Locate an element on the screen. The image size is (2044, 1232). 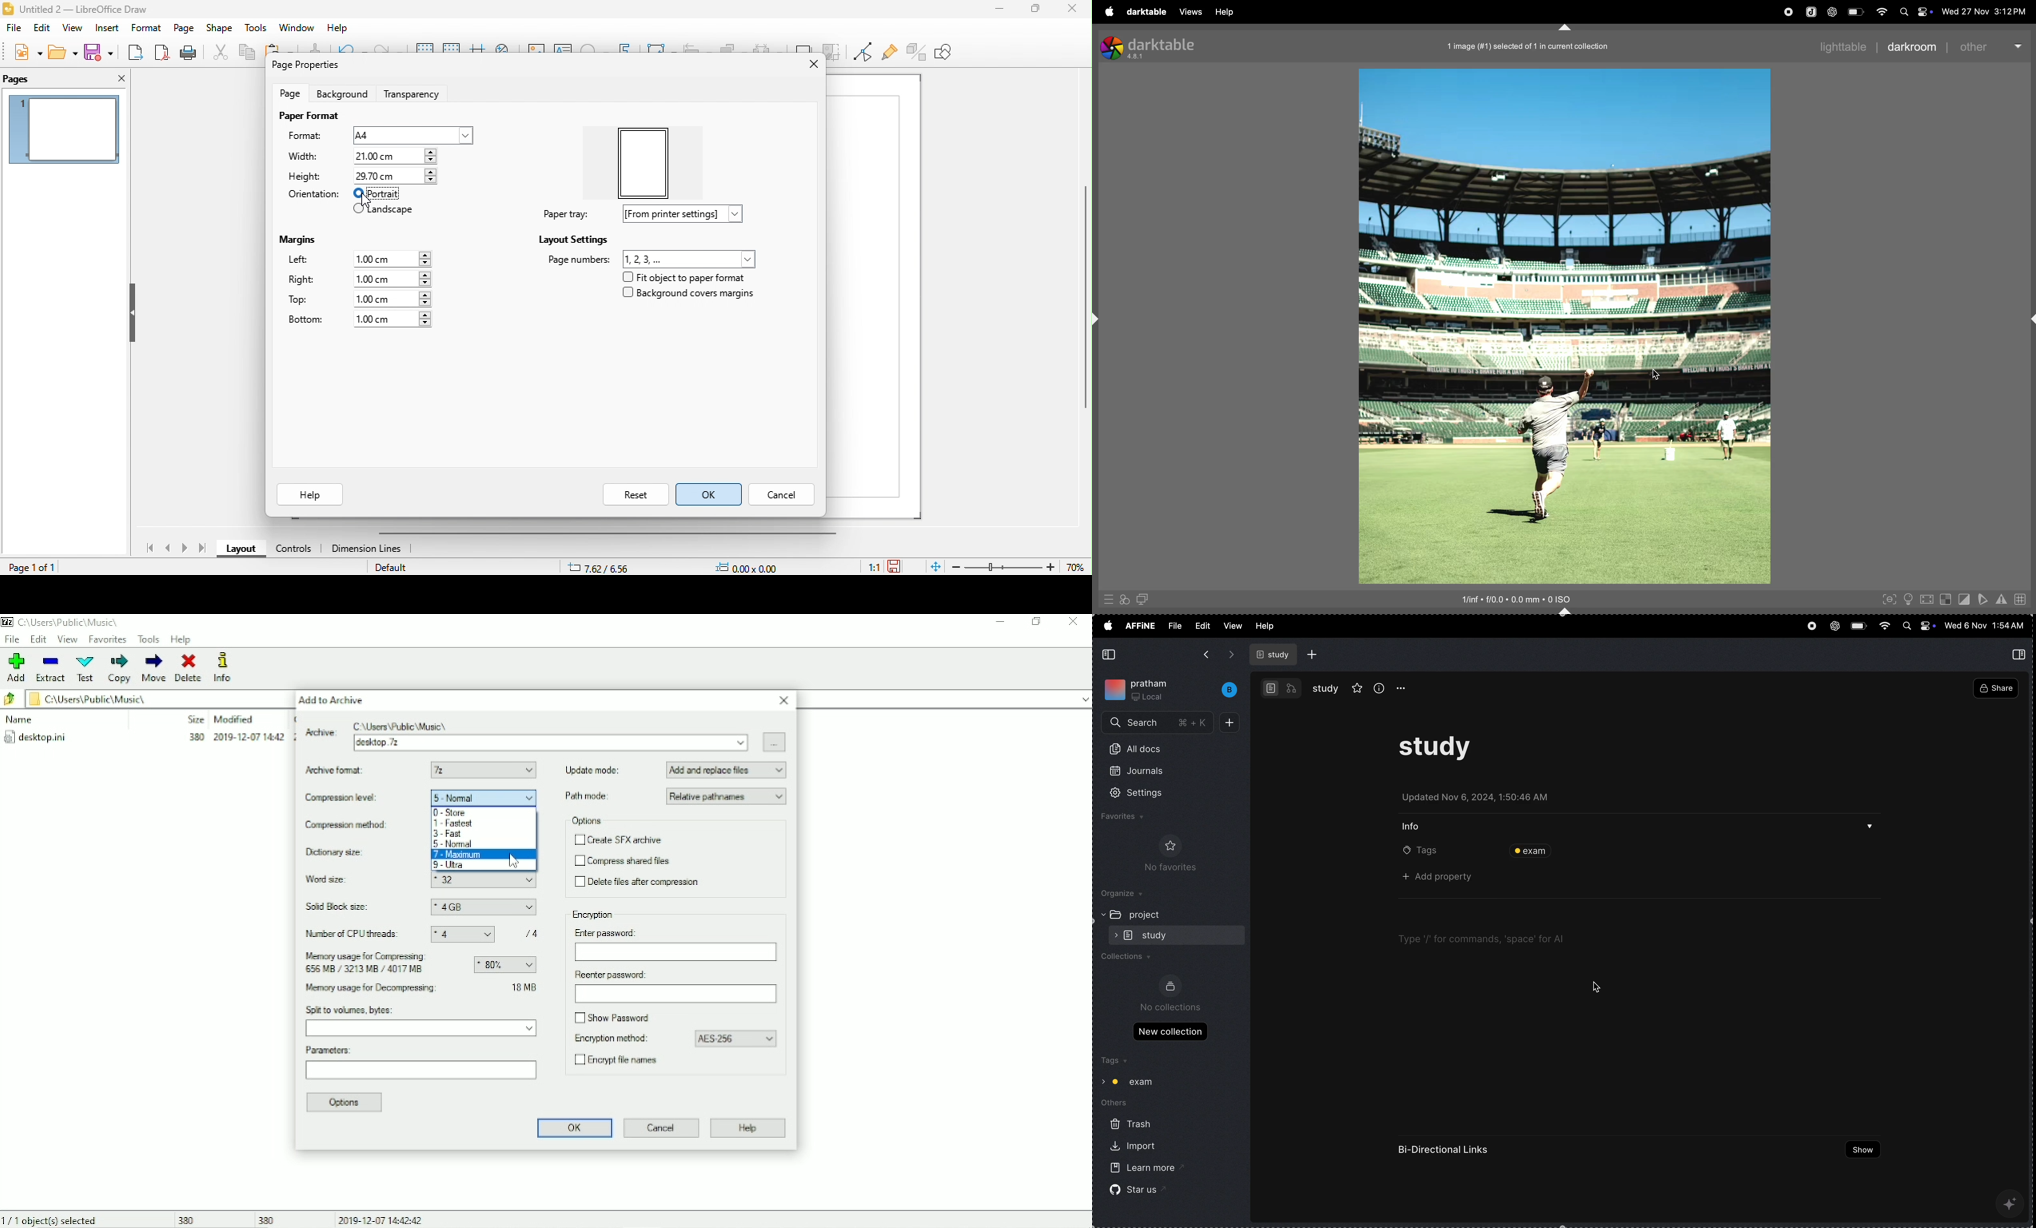
info is located at coordinates (1379, 688).